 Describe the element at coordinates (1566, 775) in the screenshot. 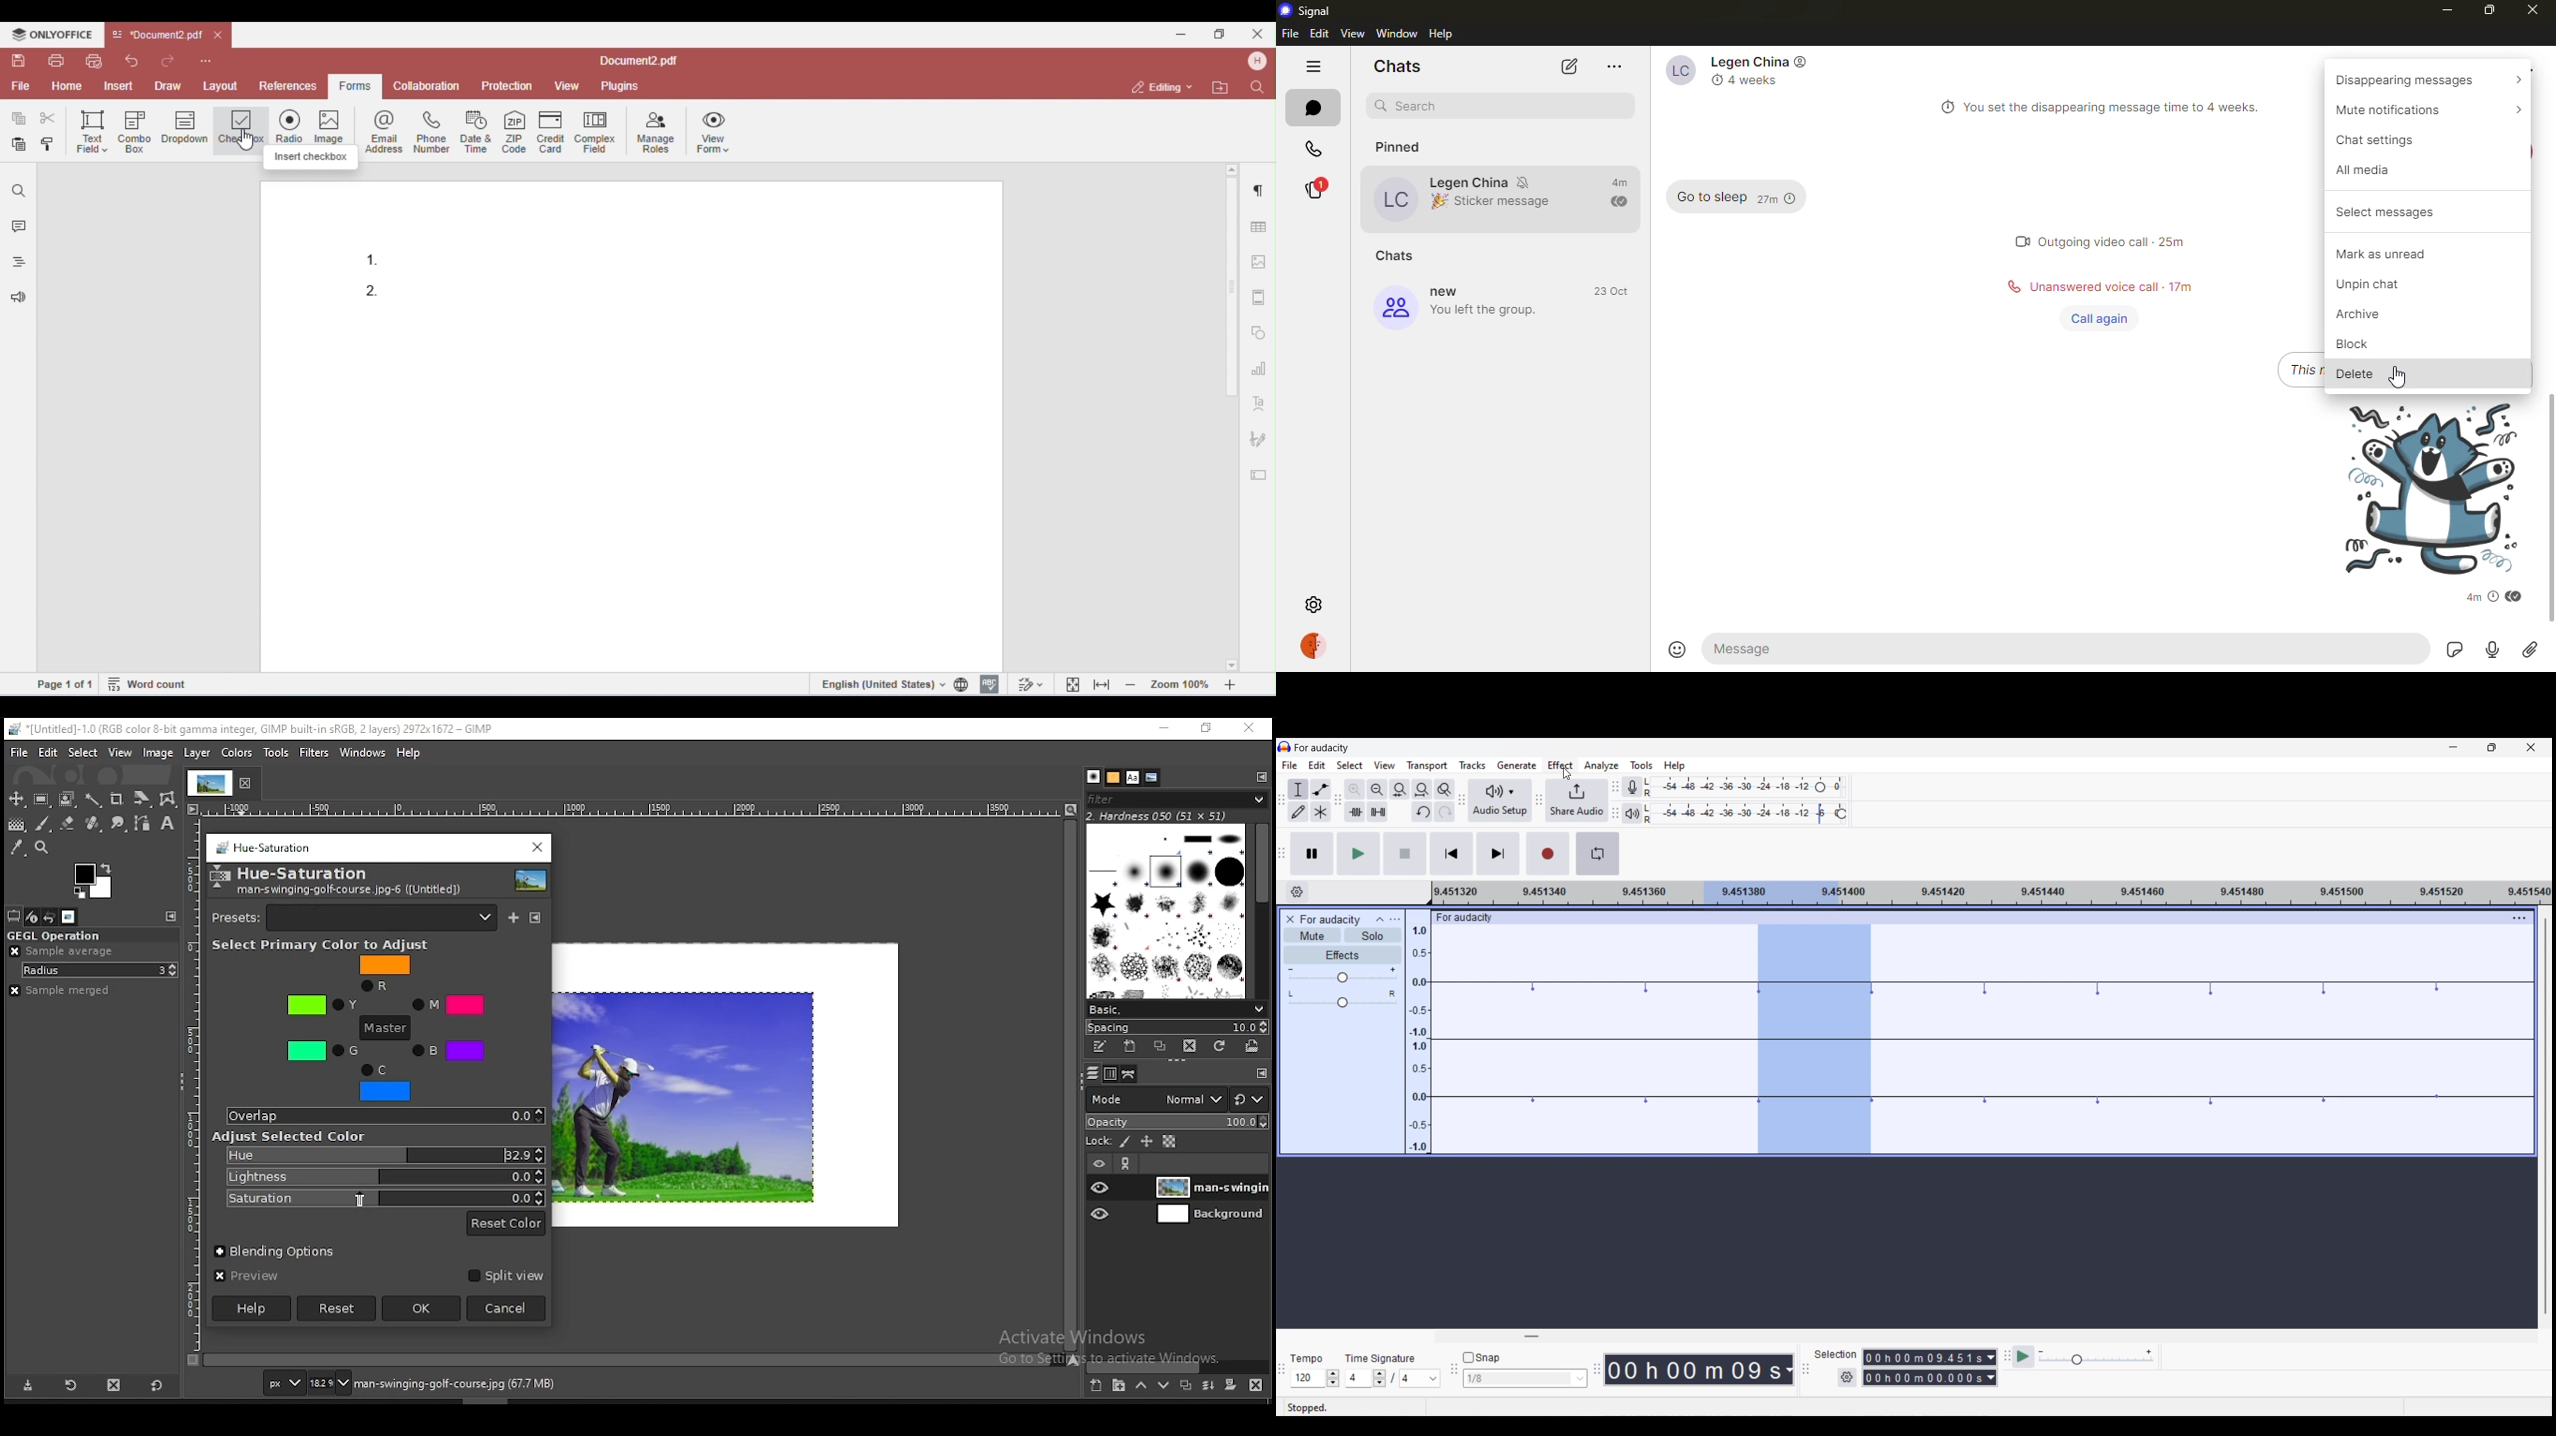

I see `cursor` at that location.